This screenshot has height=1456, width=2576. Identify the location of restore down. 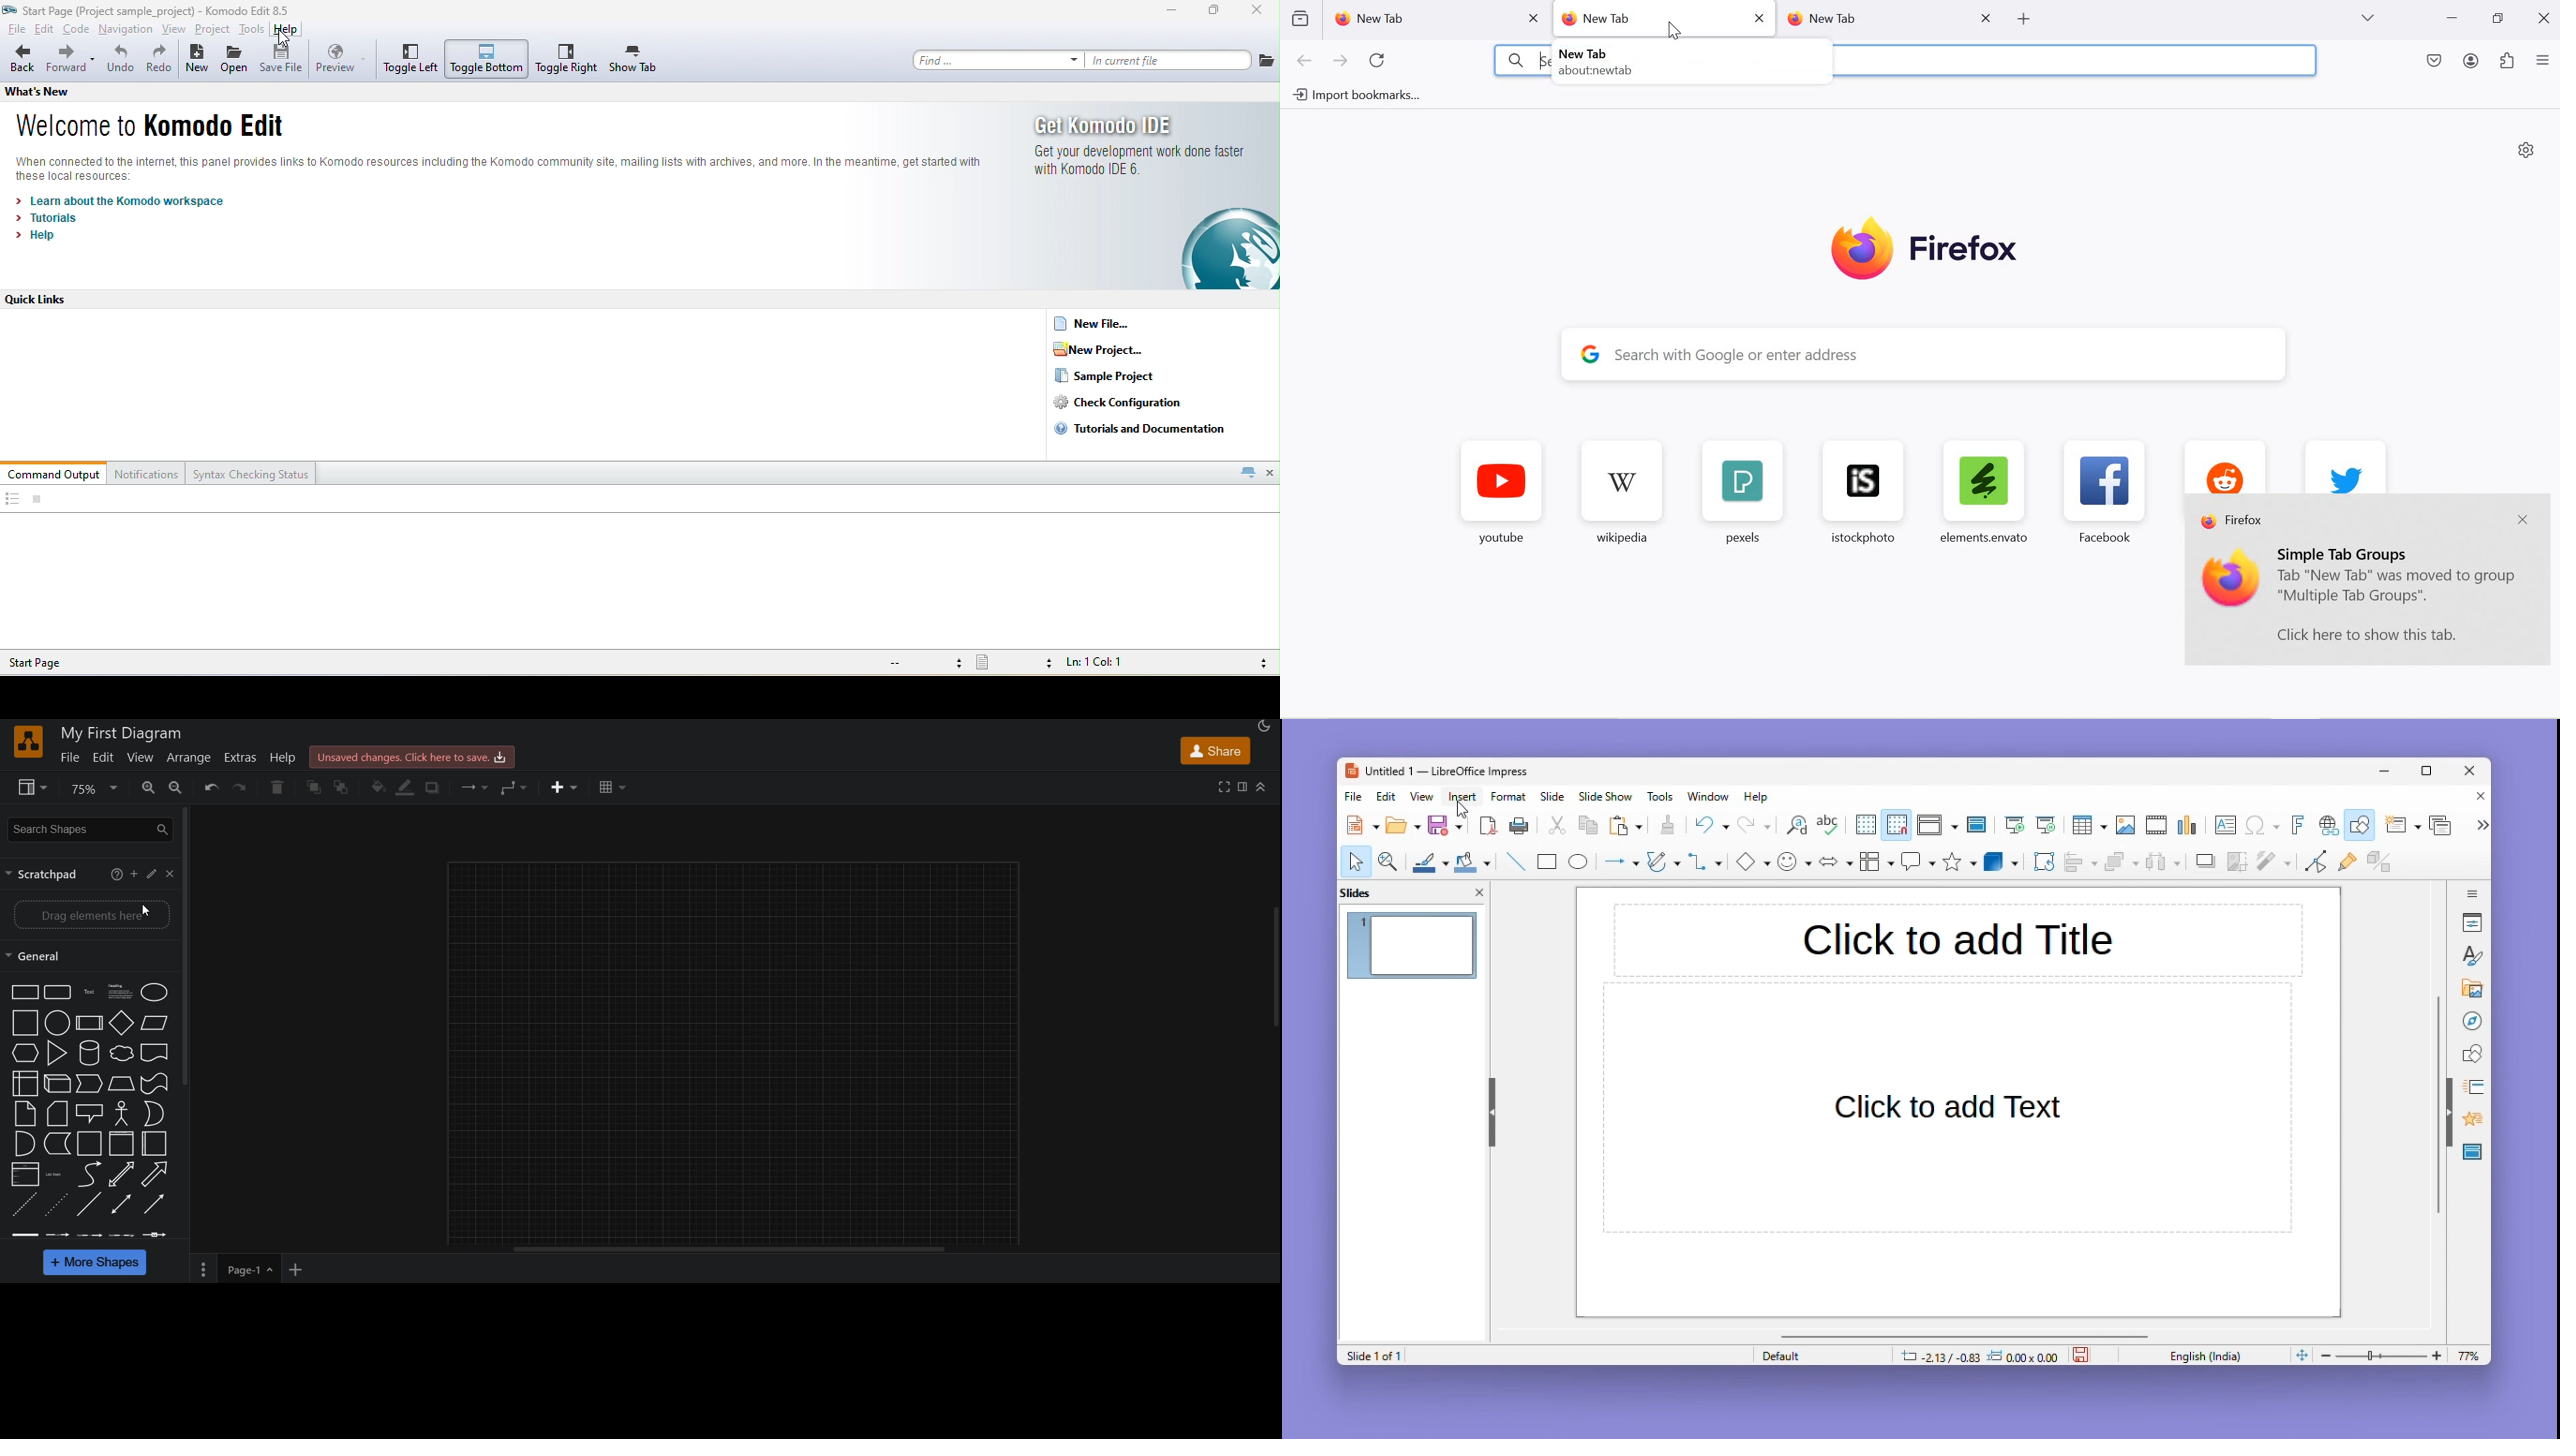
(2497, 19).